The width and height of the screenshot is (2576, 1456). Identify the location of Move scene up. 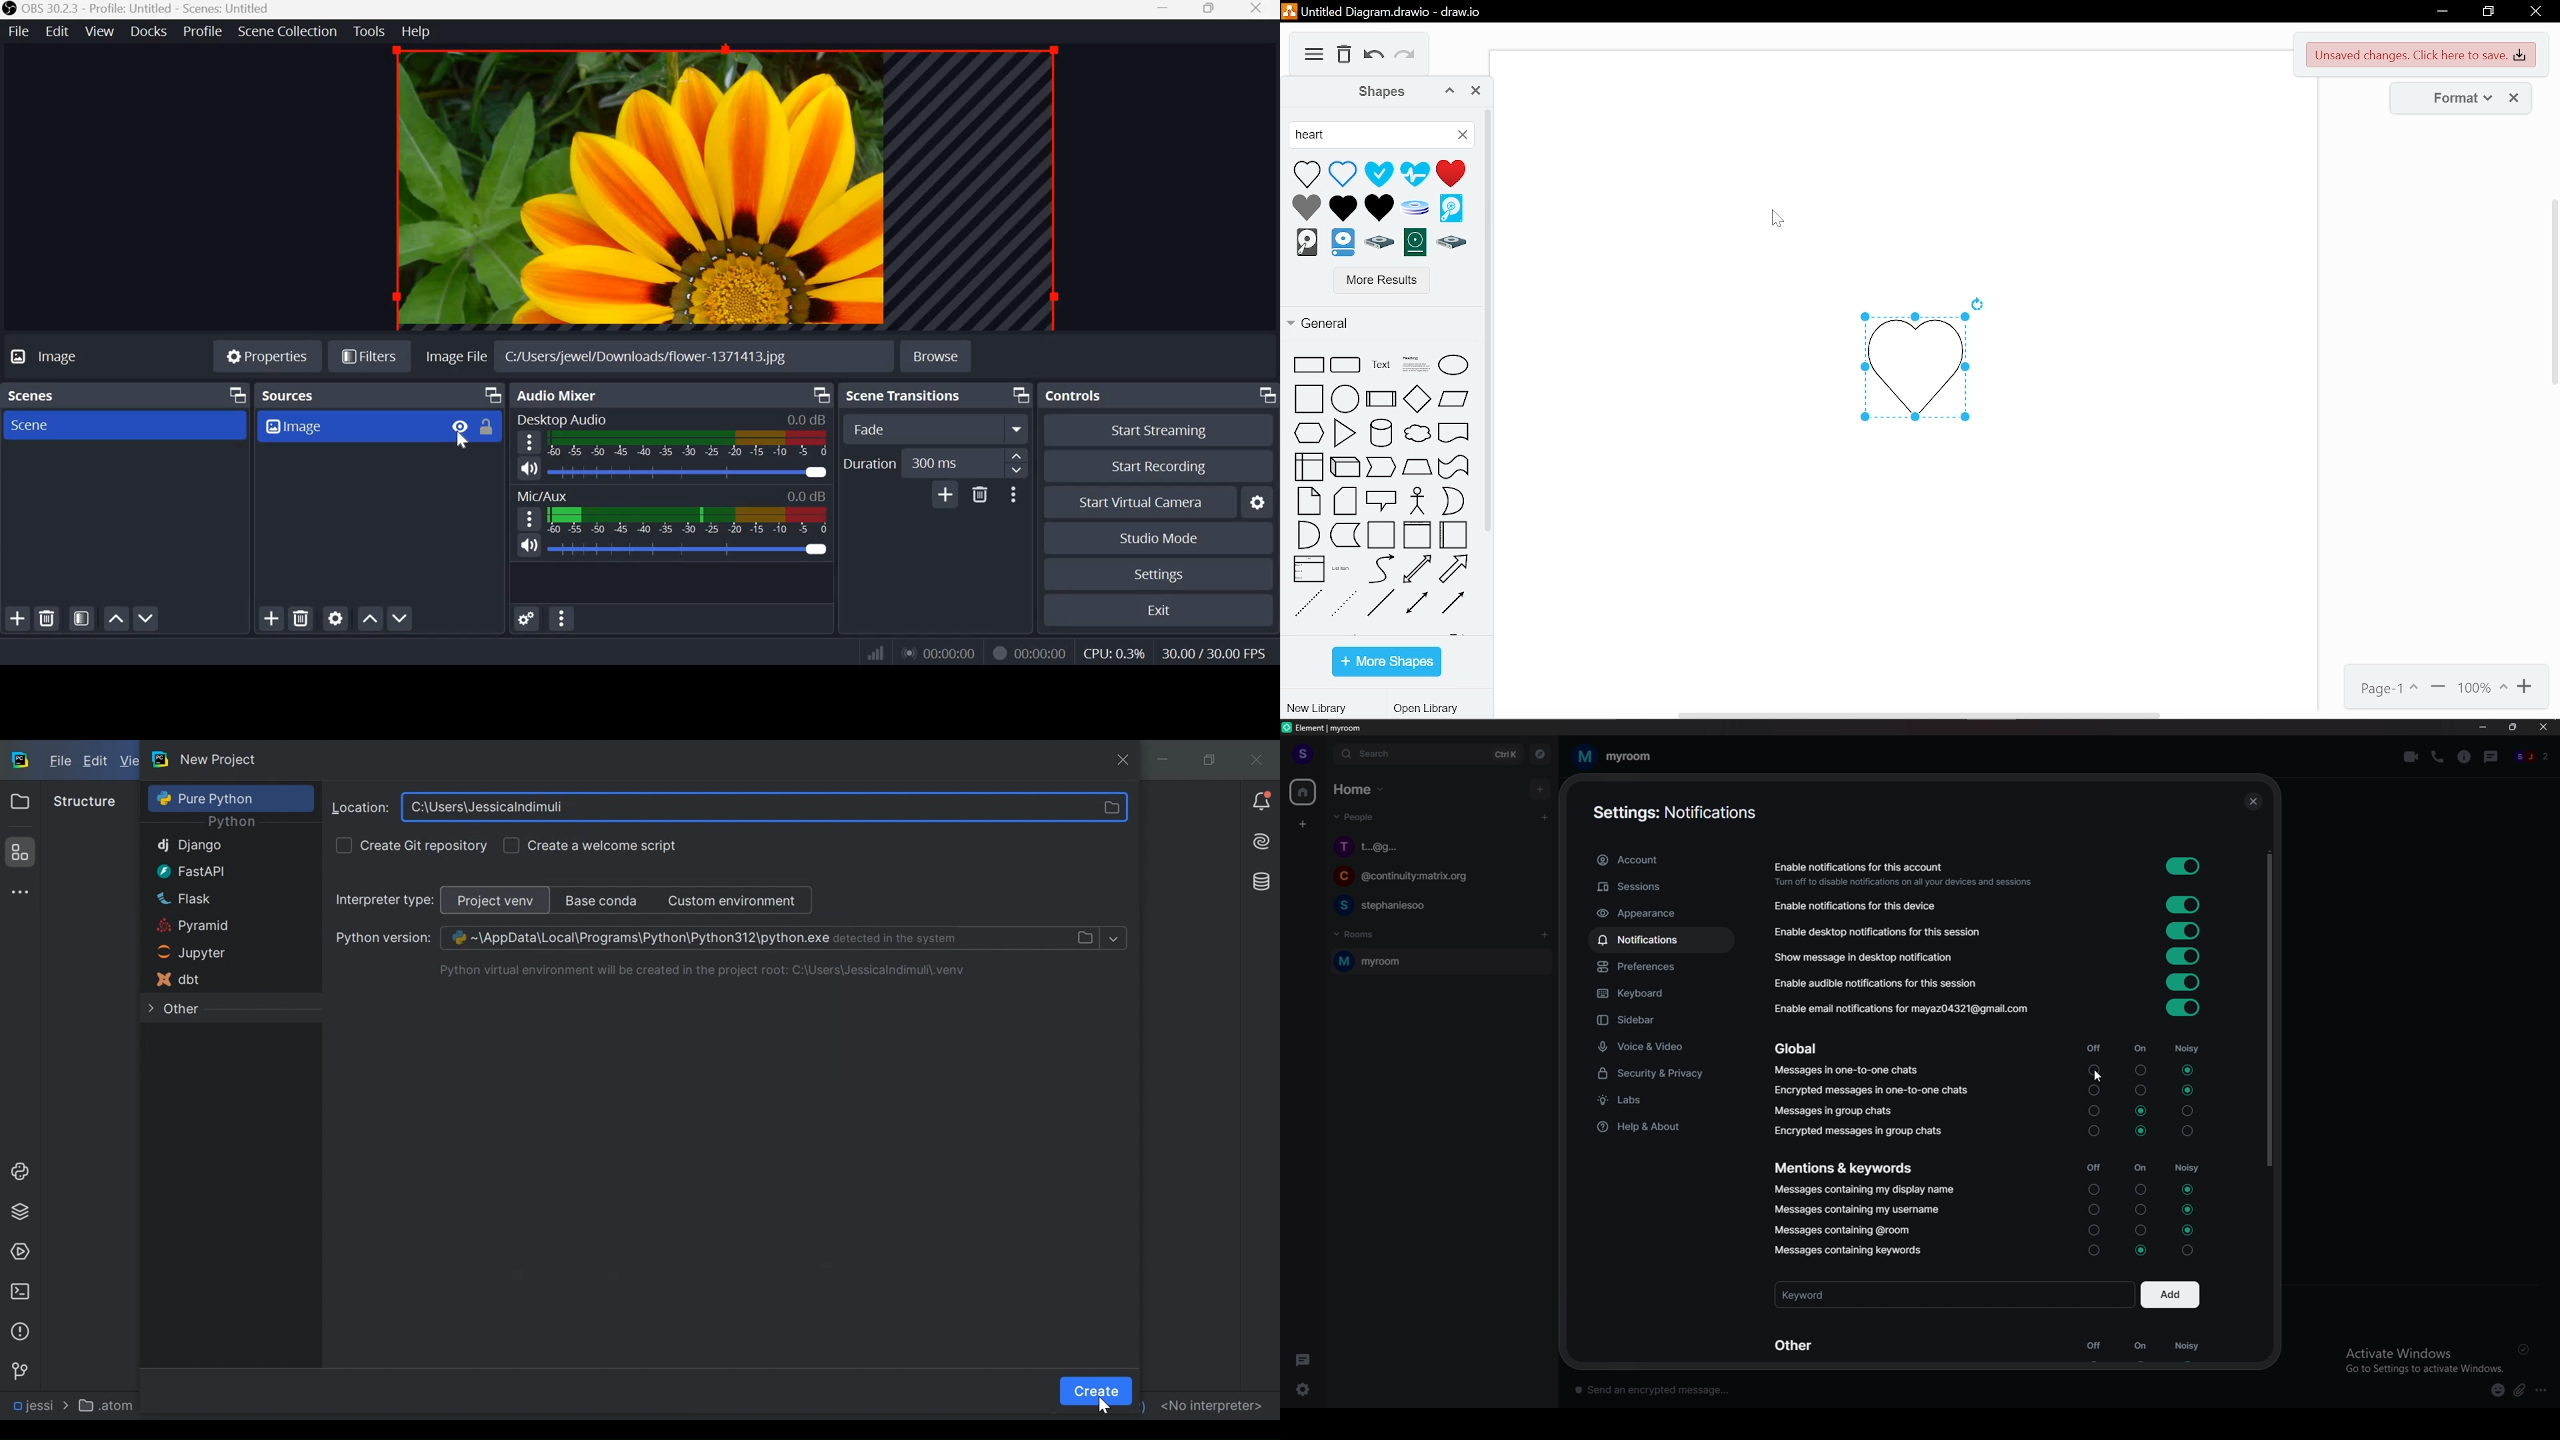
(116, 619).